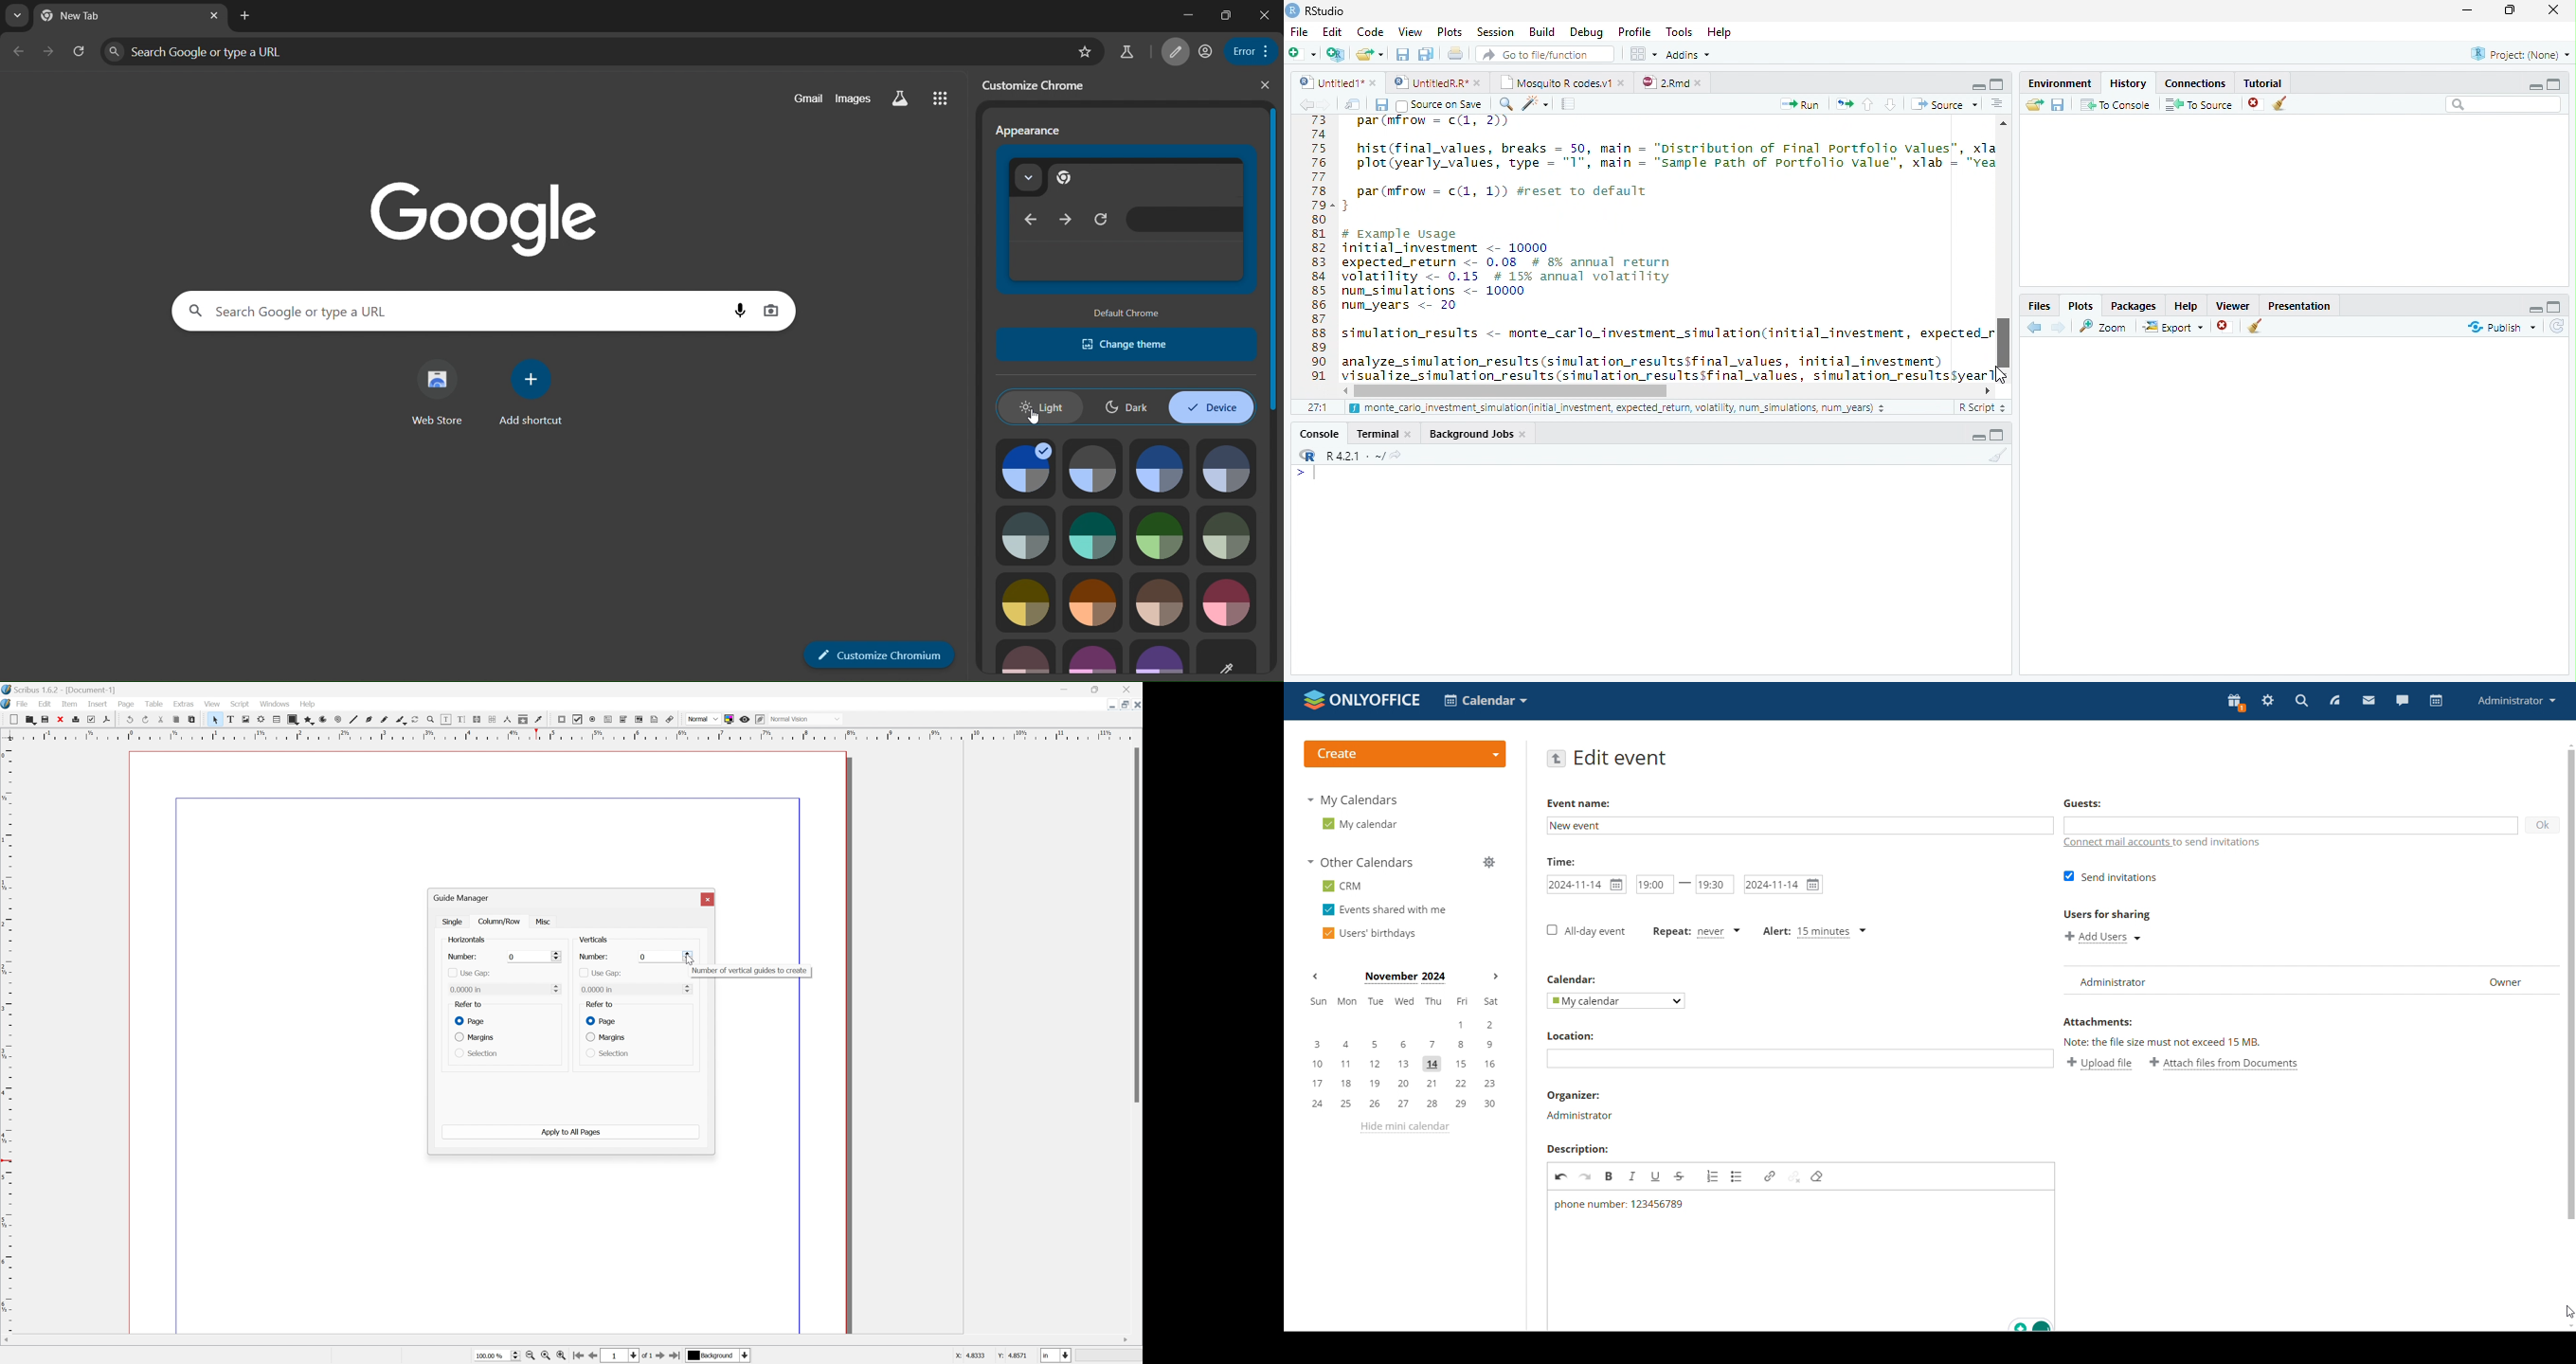  Describe the element at coordinates (1335, 54) in the screenshot. I see `Create project` at that location.